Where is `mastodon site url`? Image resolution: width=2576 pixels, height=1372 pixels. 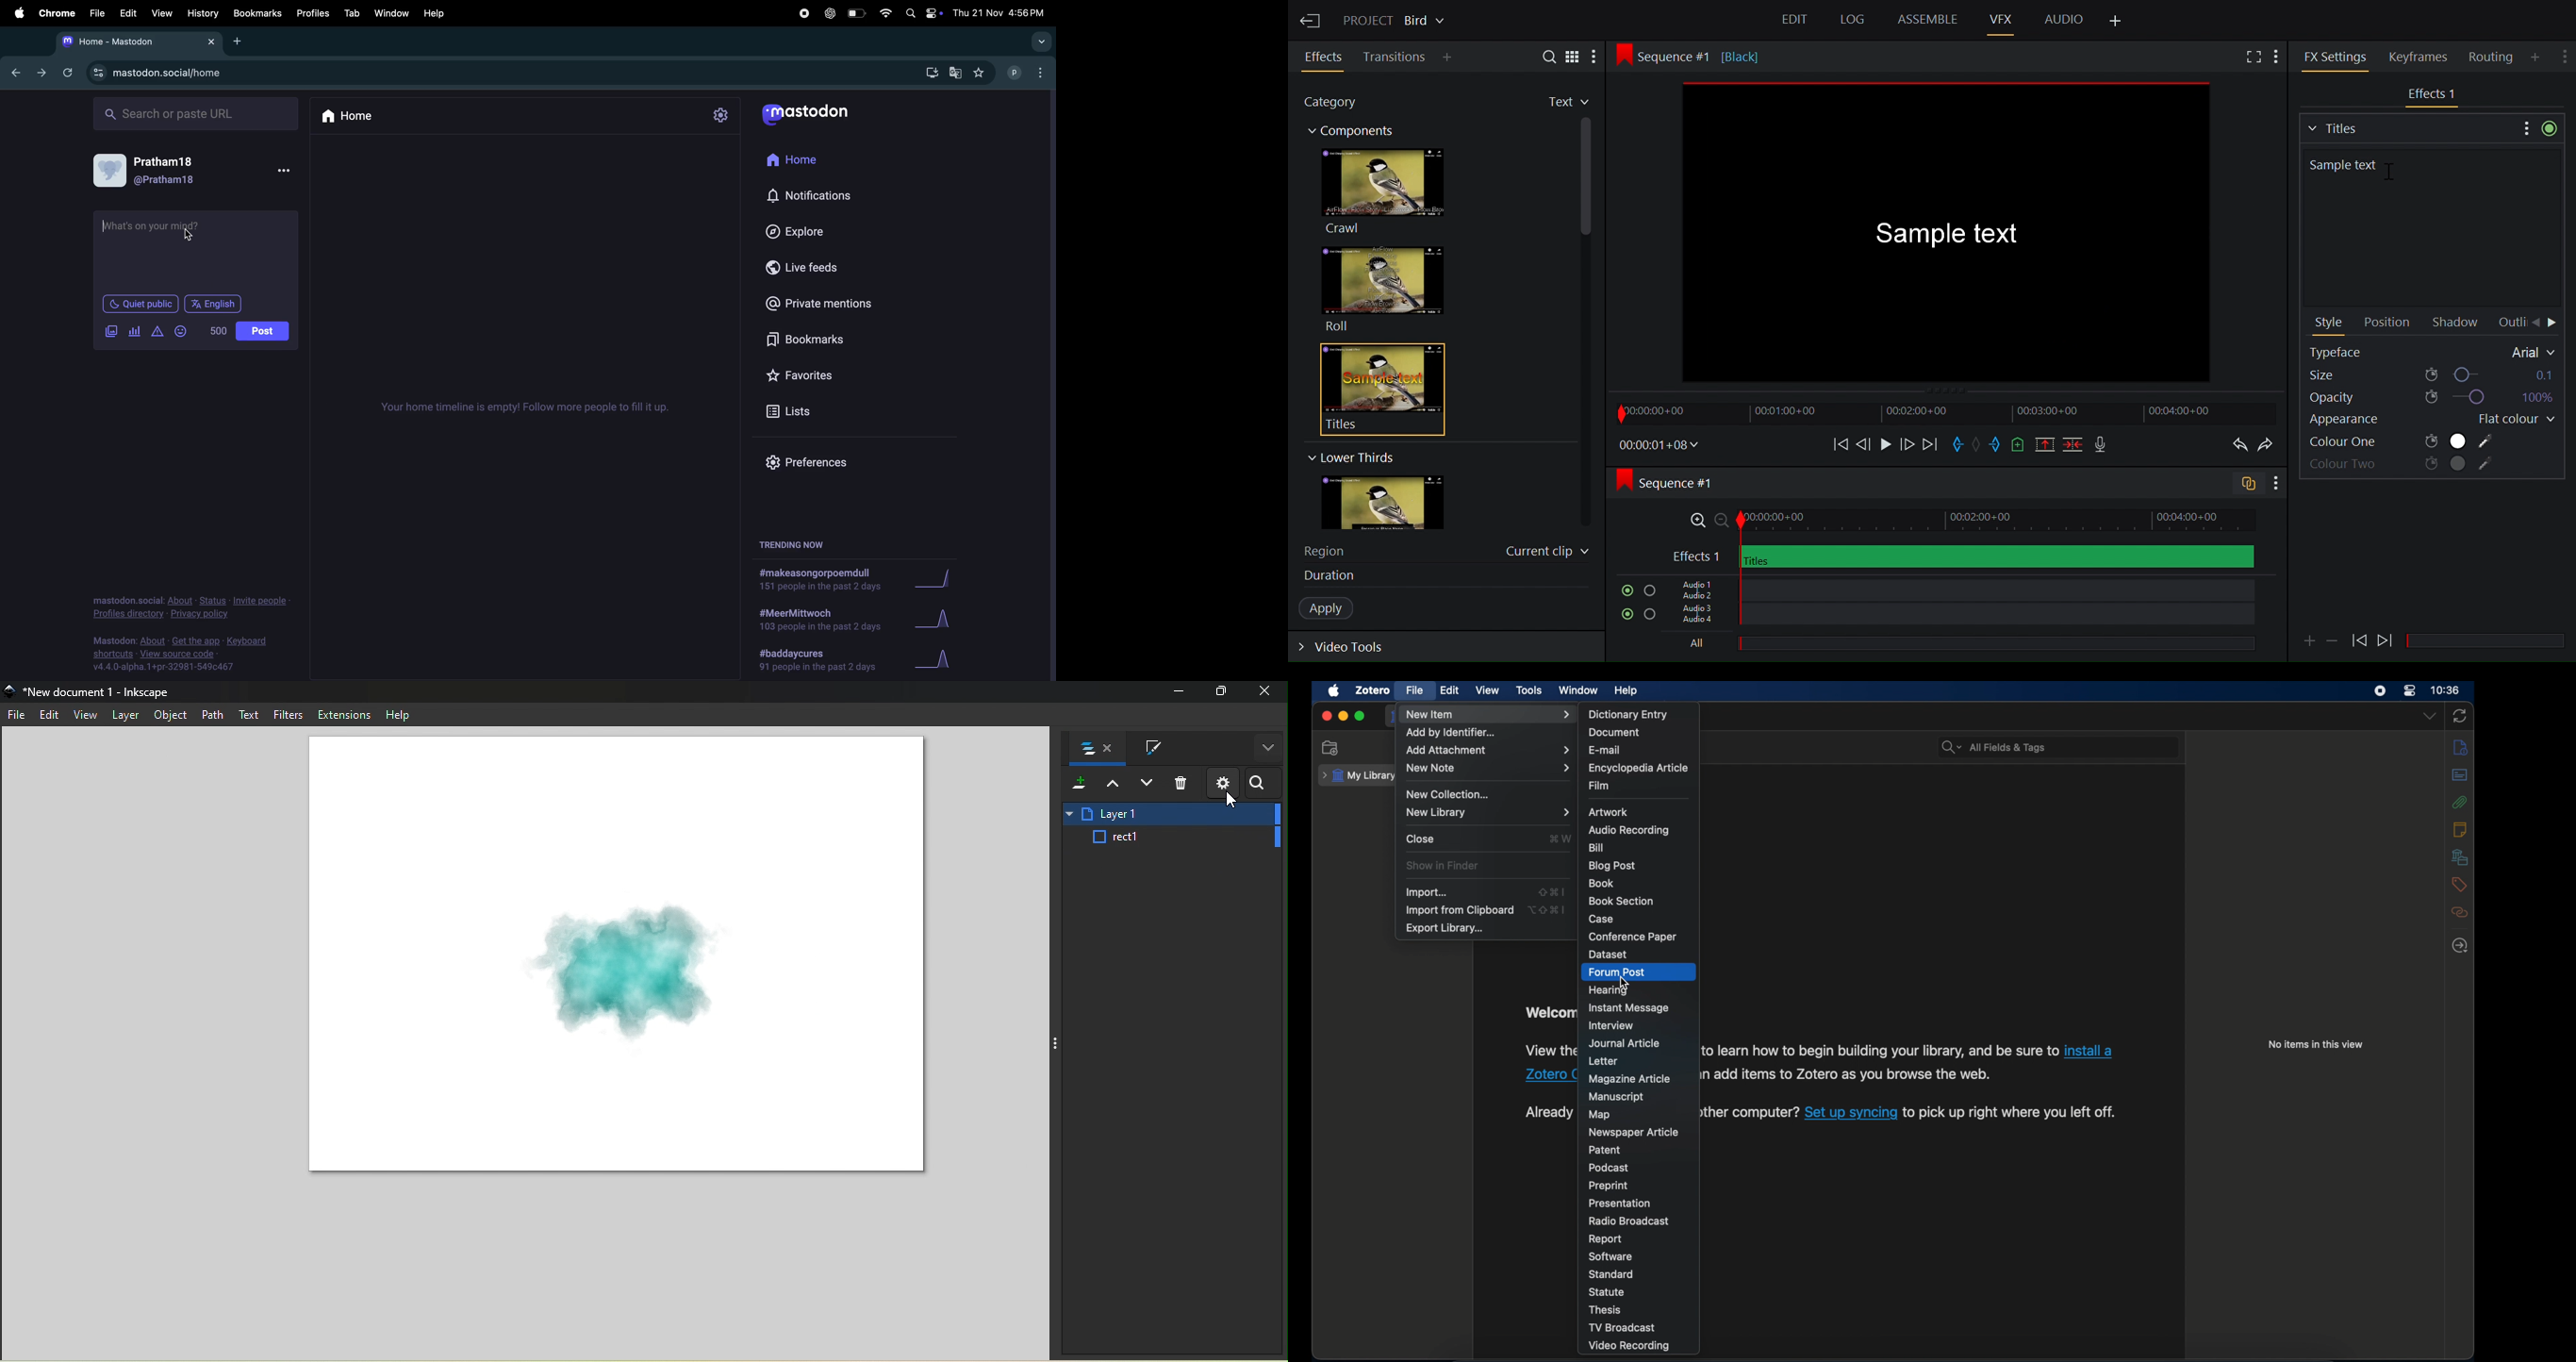
mastodon site url is located at coordinates (183, 74).